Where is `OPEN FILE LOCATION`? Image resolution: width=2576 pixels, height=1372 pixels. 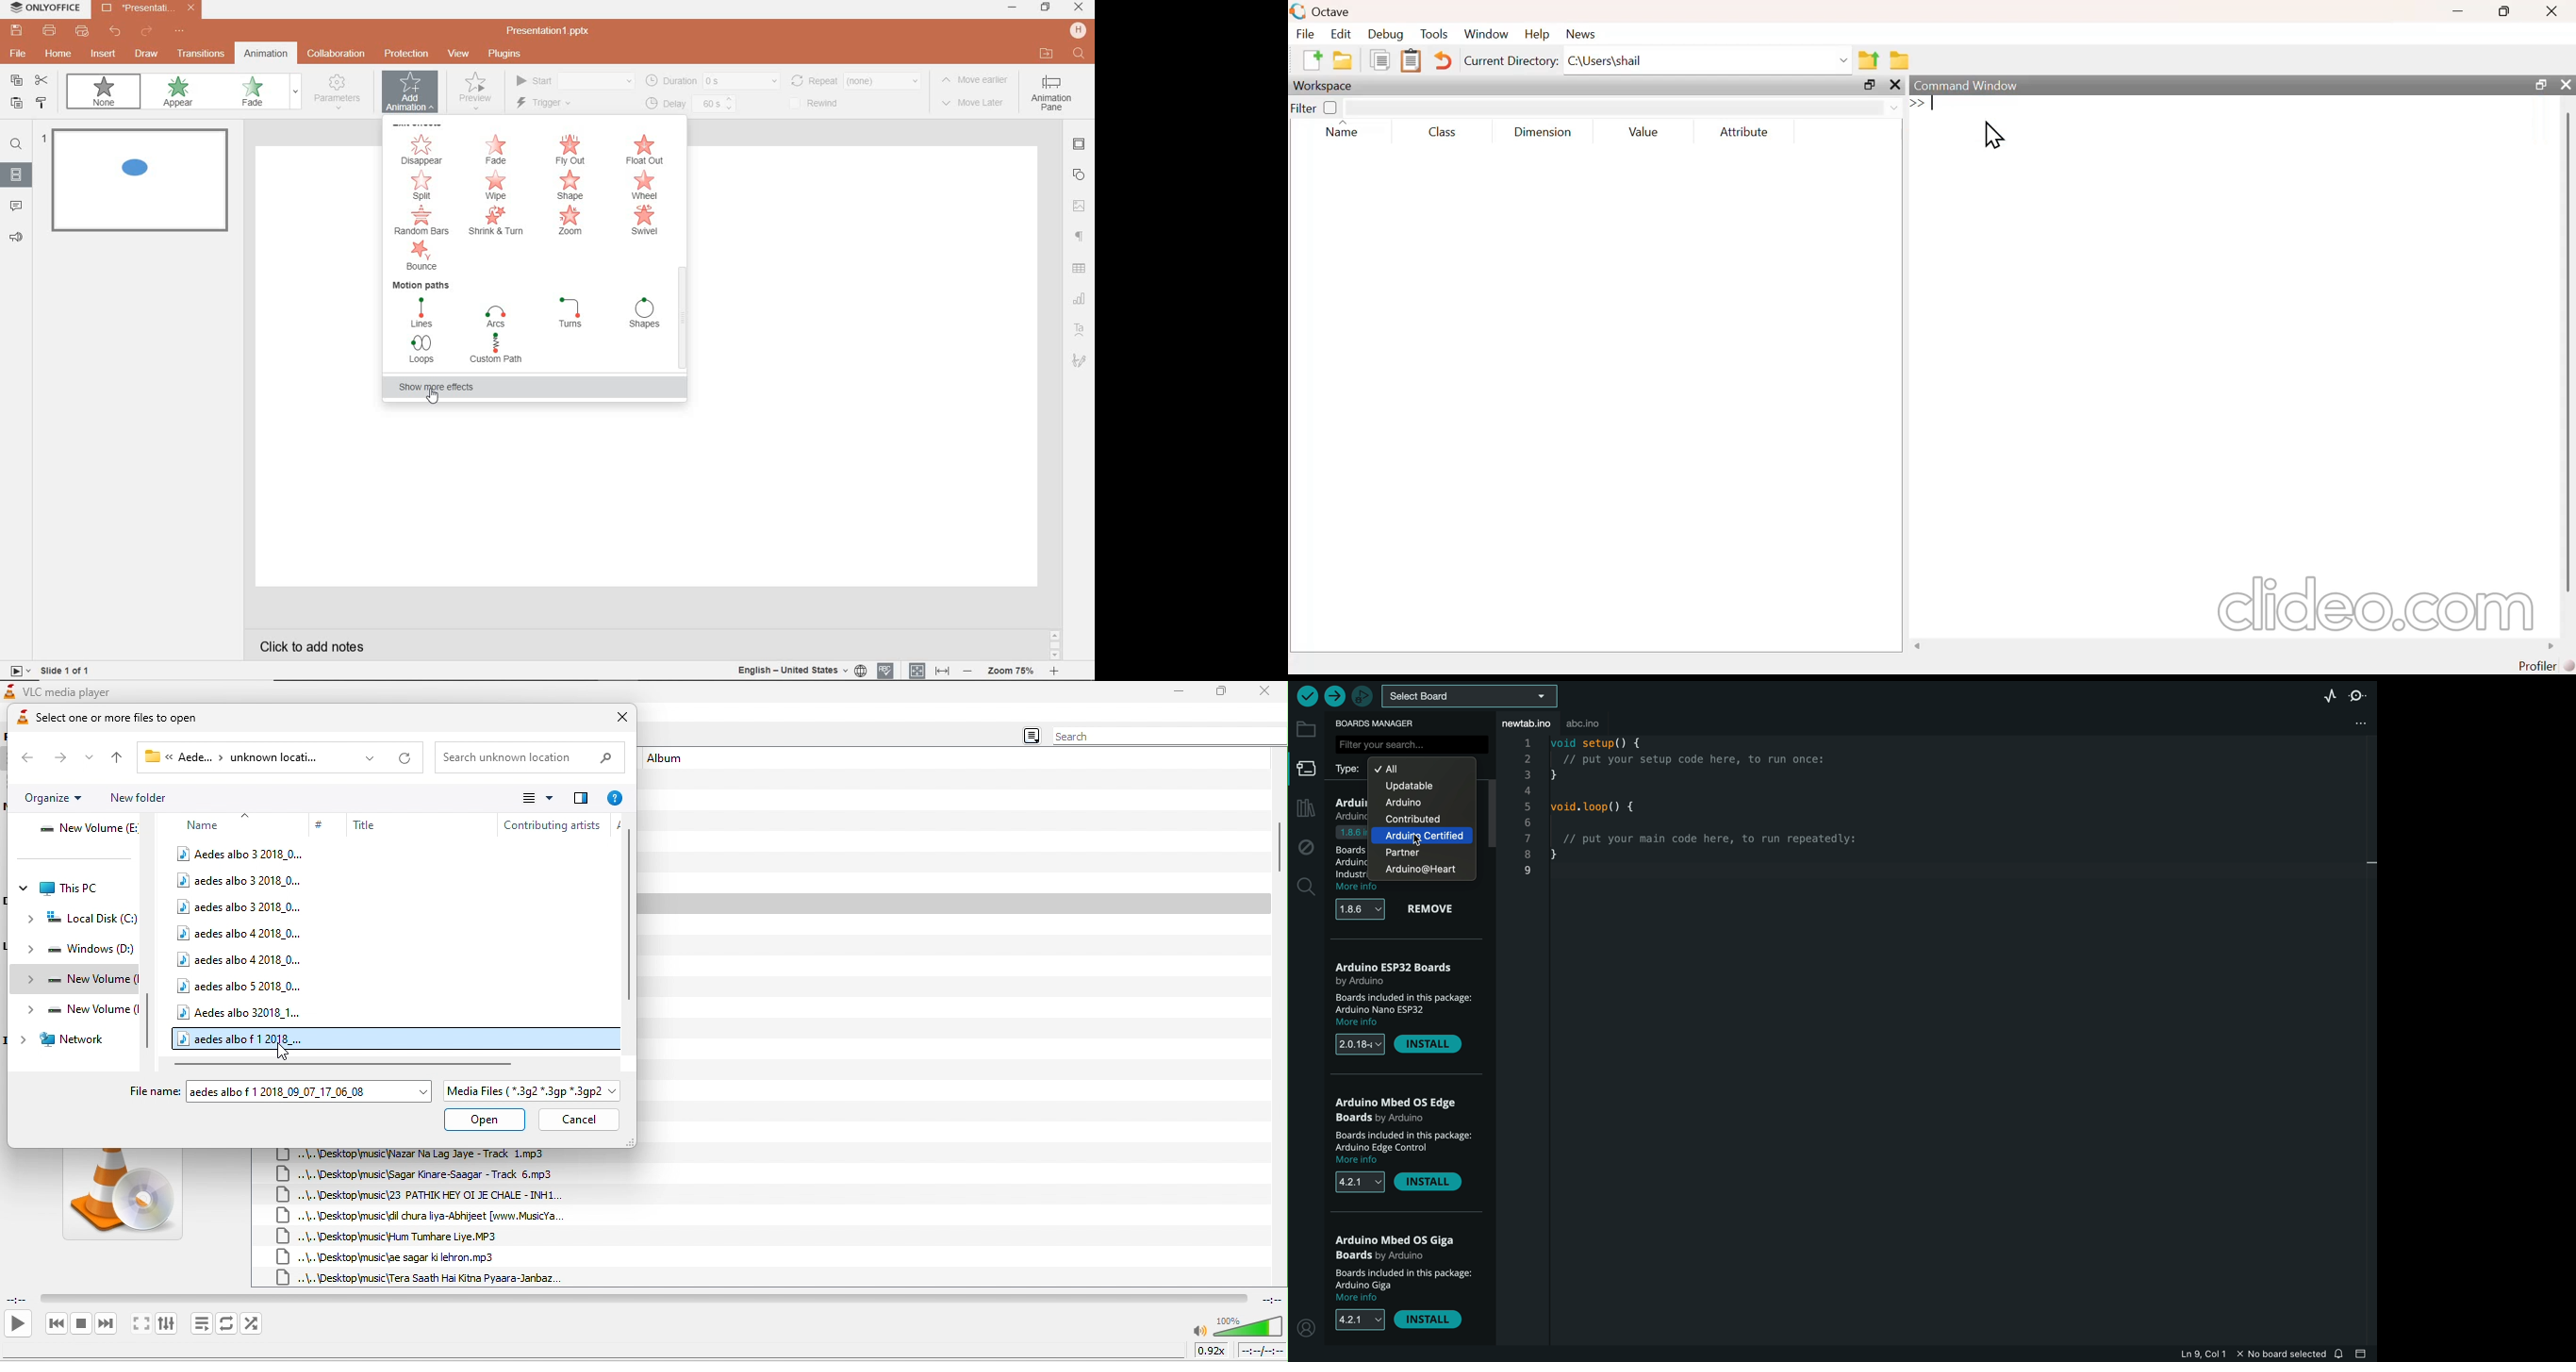
OPEN FILE LOCATION is located at coordinates (1047, 54).